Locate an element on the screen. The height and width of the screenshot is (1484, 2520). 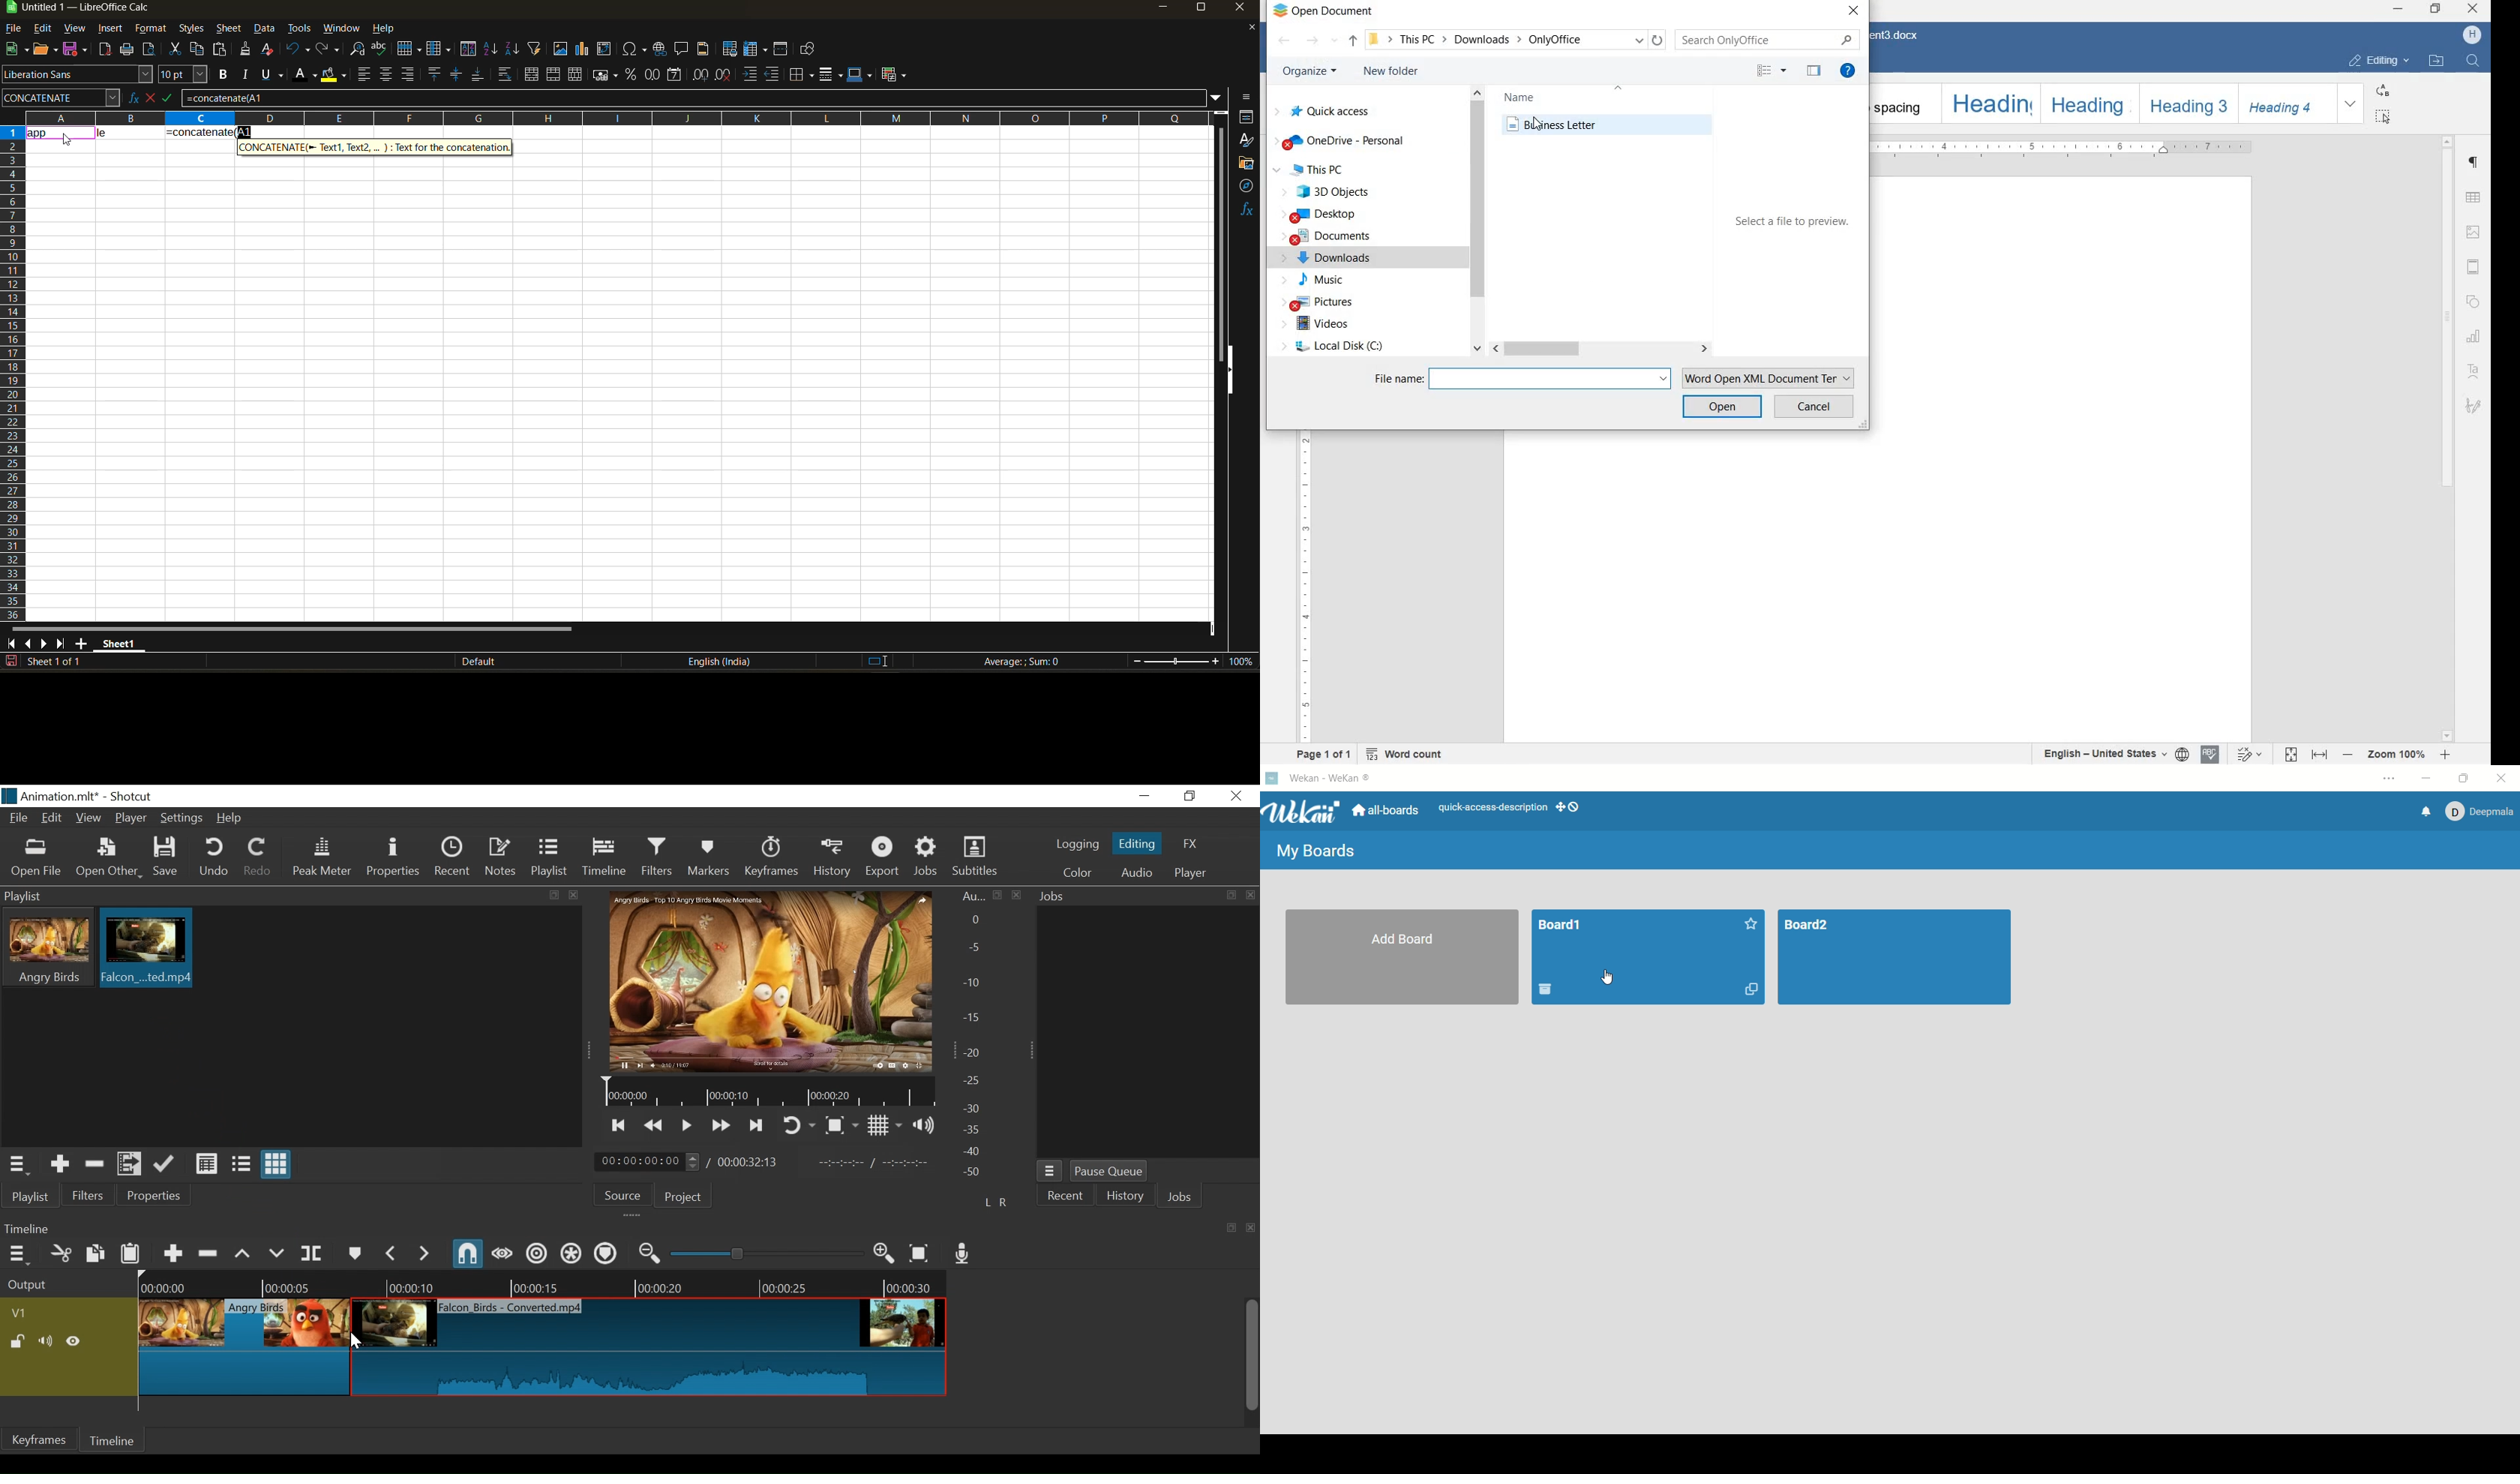
close is located at coordinates (2472, 8).